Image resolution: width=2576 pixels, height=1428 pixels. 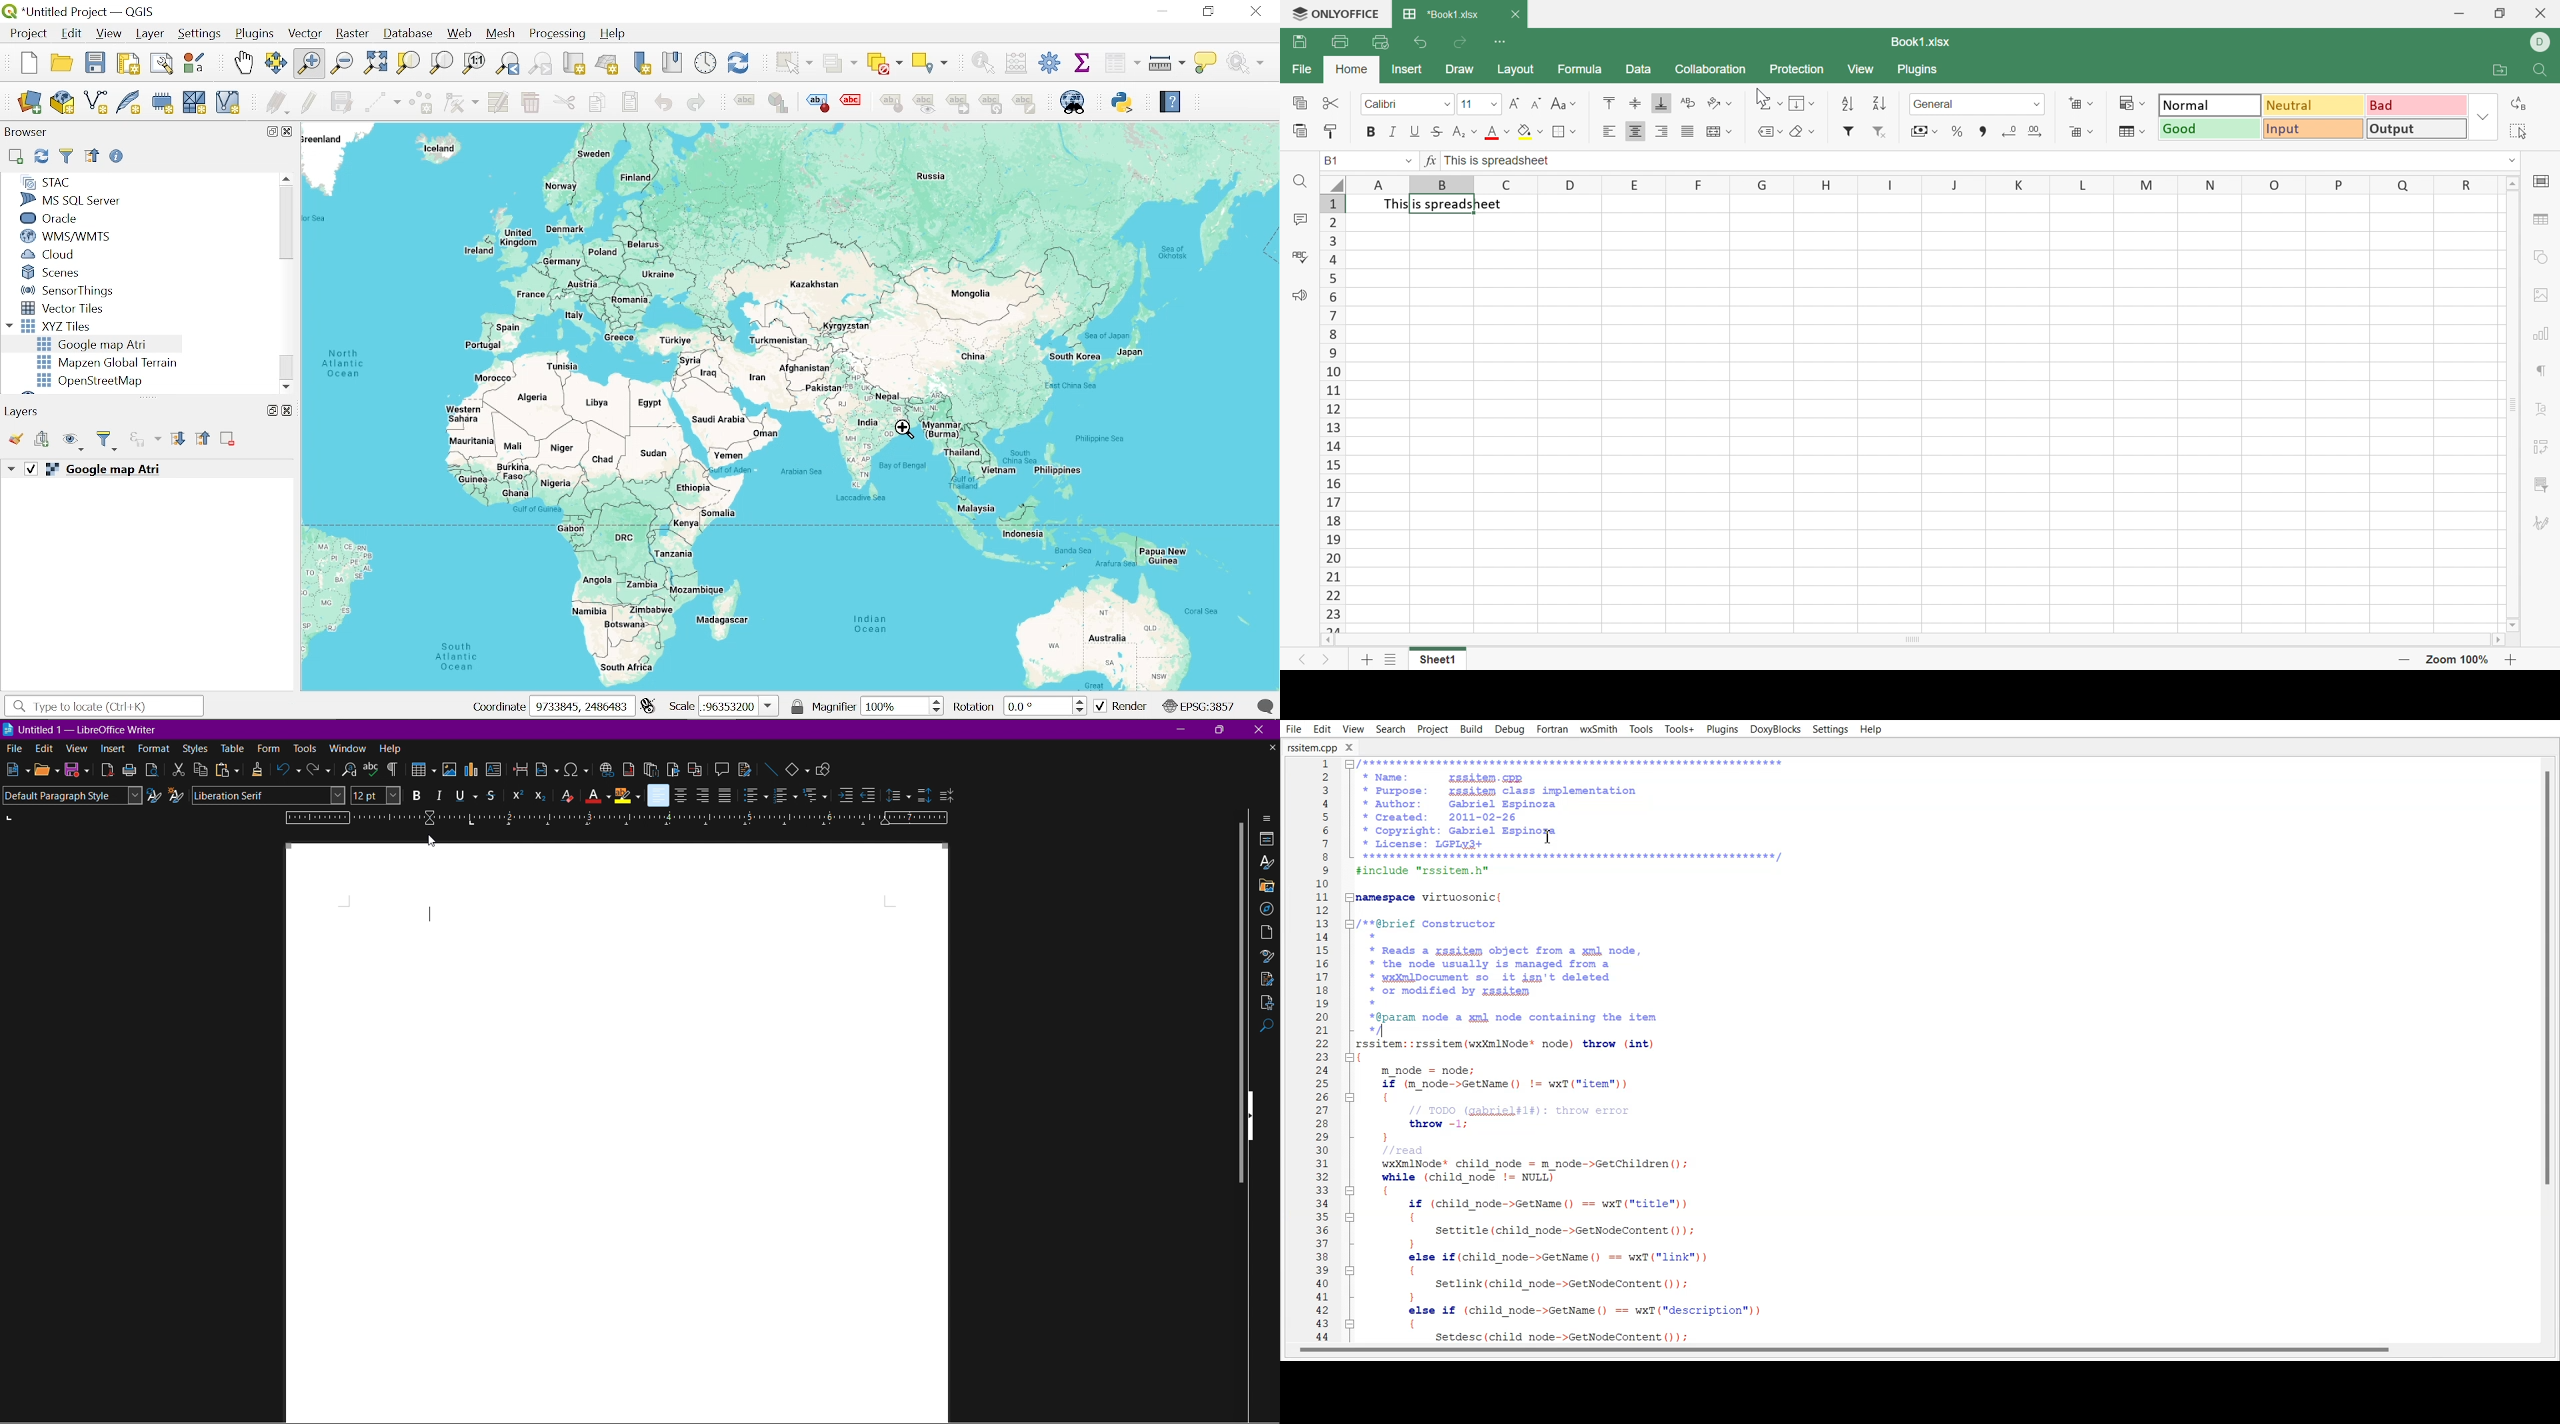 What do you see at coordinates (1299, 41) in the screenshot?
I see `Save` at bounding box center [1299, 41].